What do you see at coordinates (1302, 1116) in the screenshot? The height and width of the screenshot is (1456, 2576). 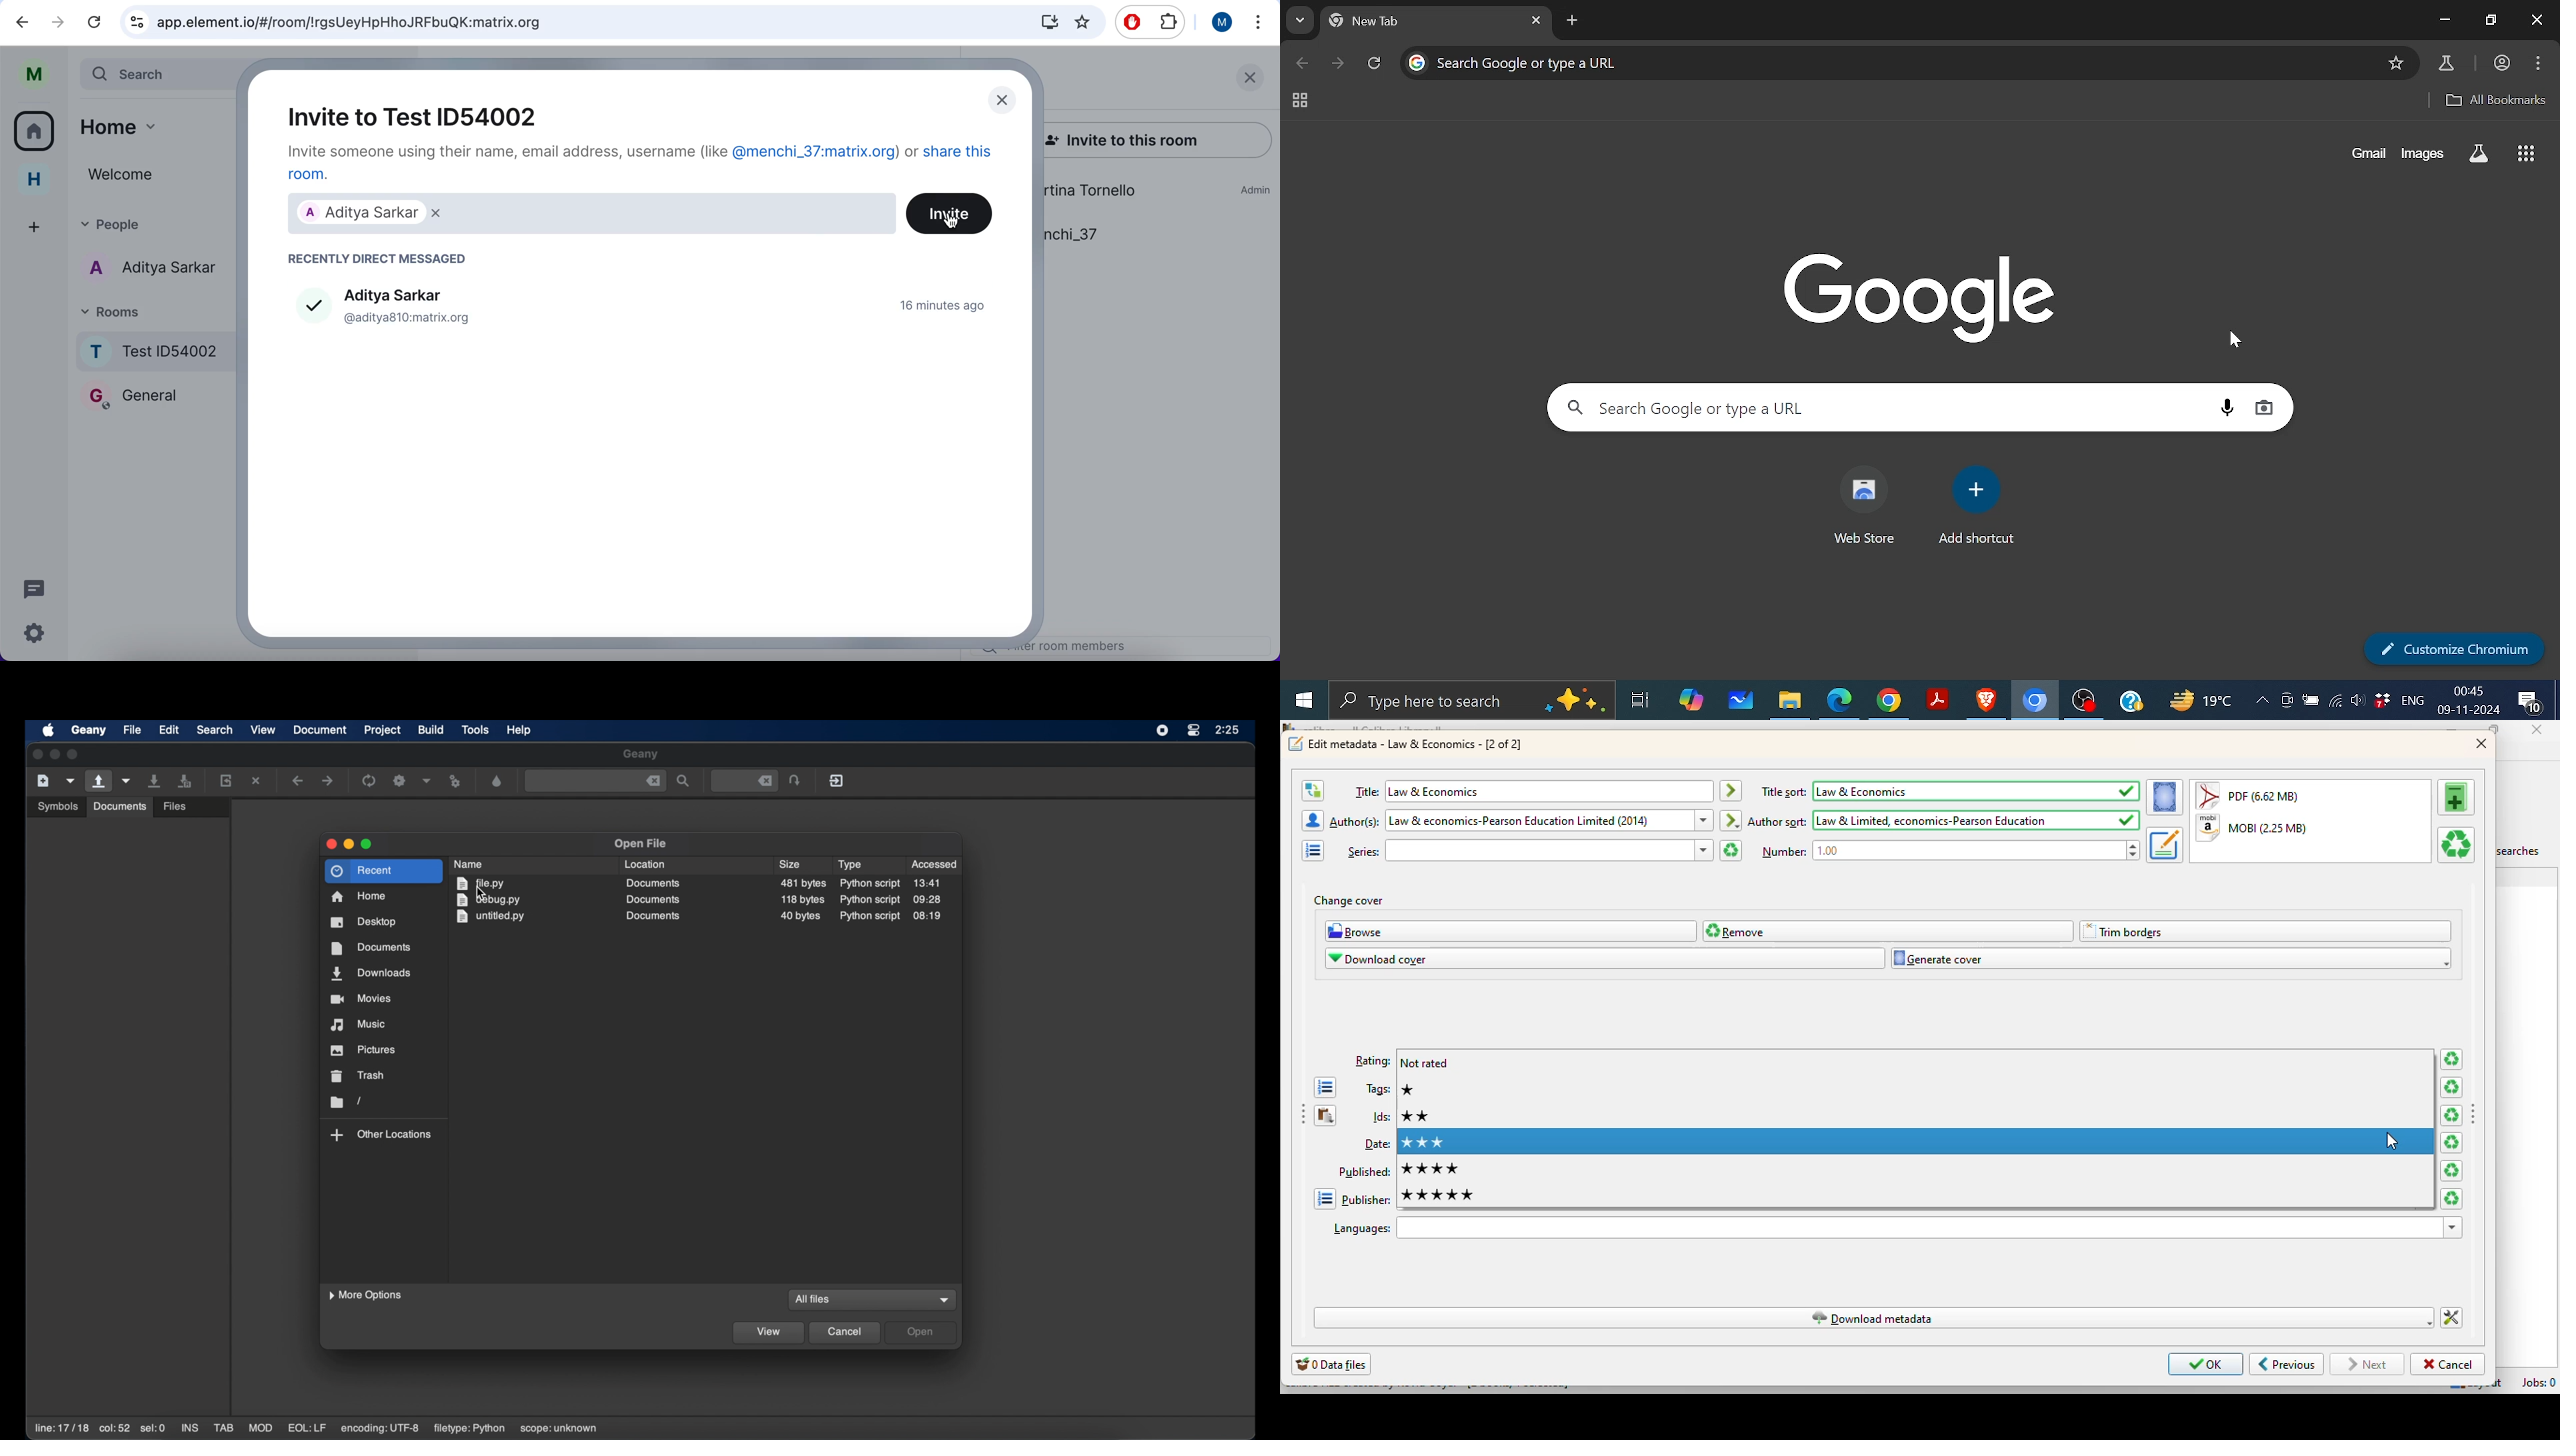 I see `toggle sidebar` at bounding box center [1302, 1116].